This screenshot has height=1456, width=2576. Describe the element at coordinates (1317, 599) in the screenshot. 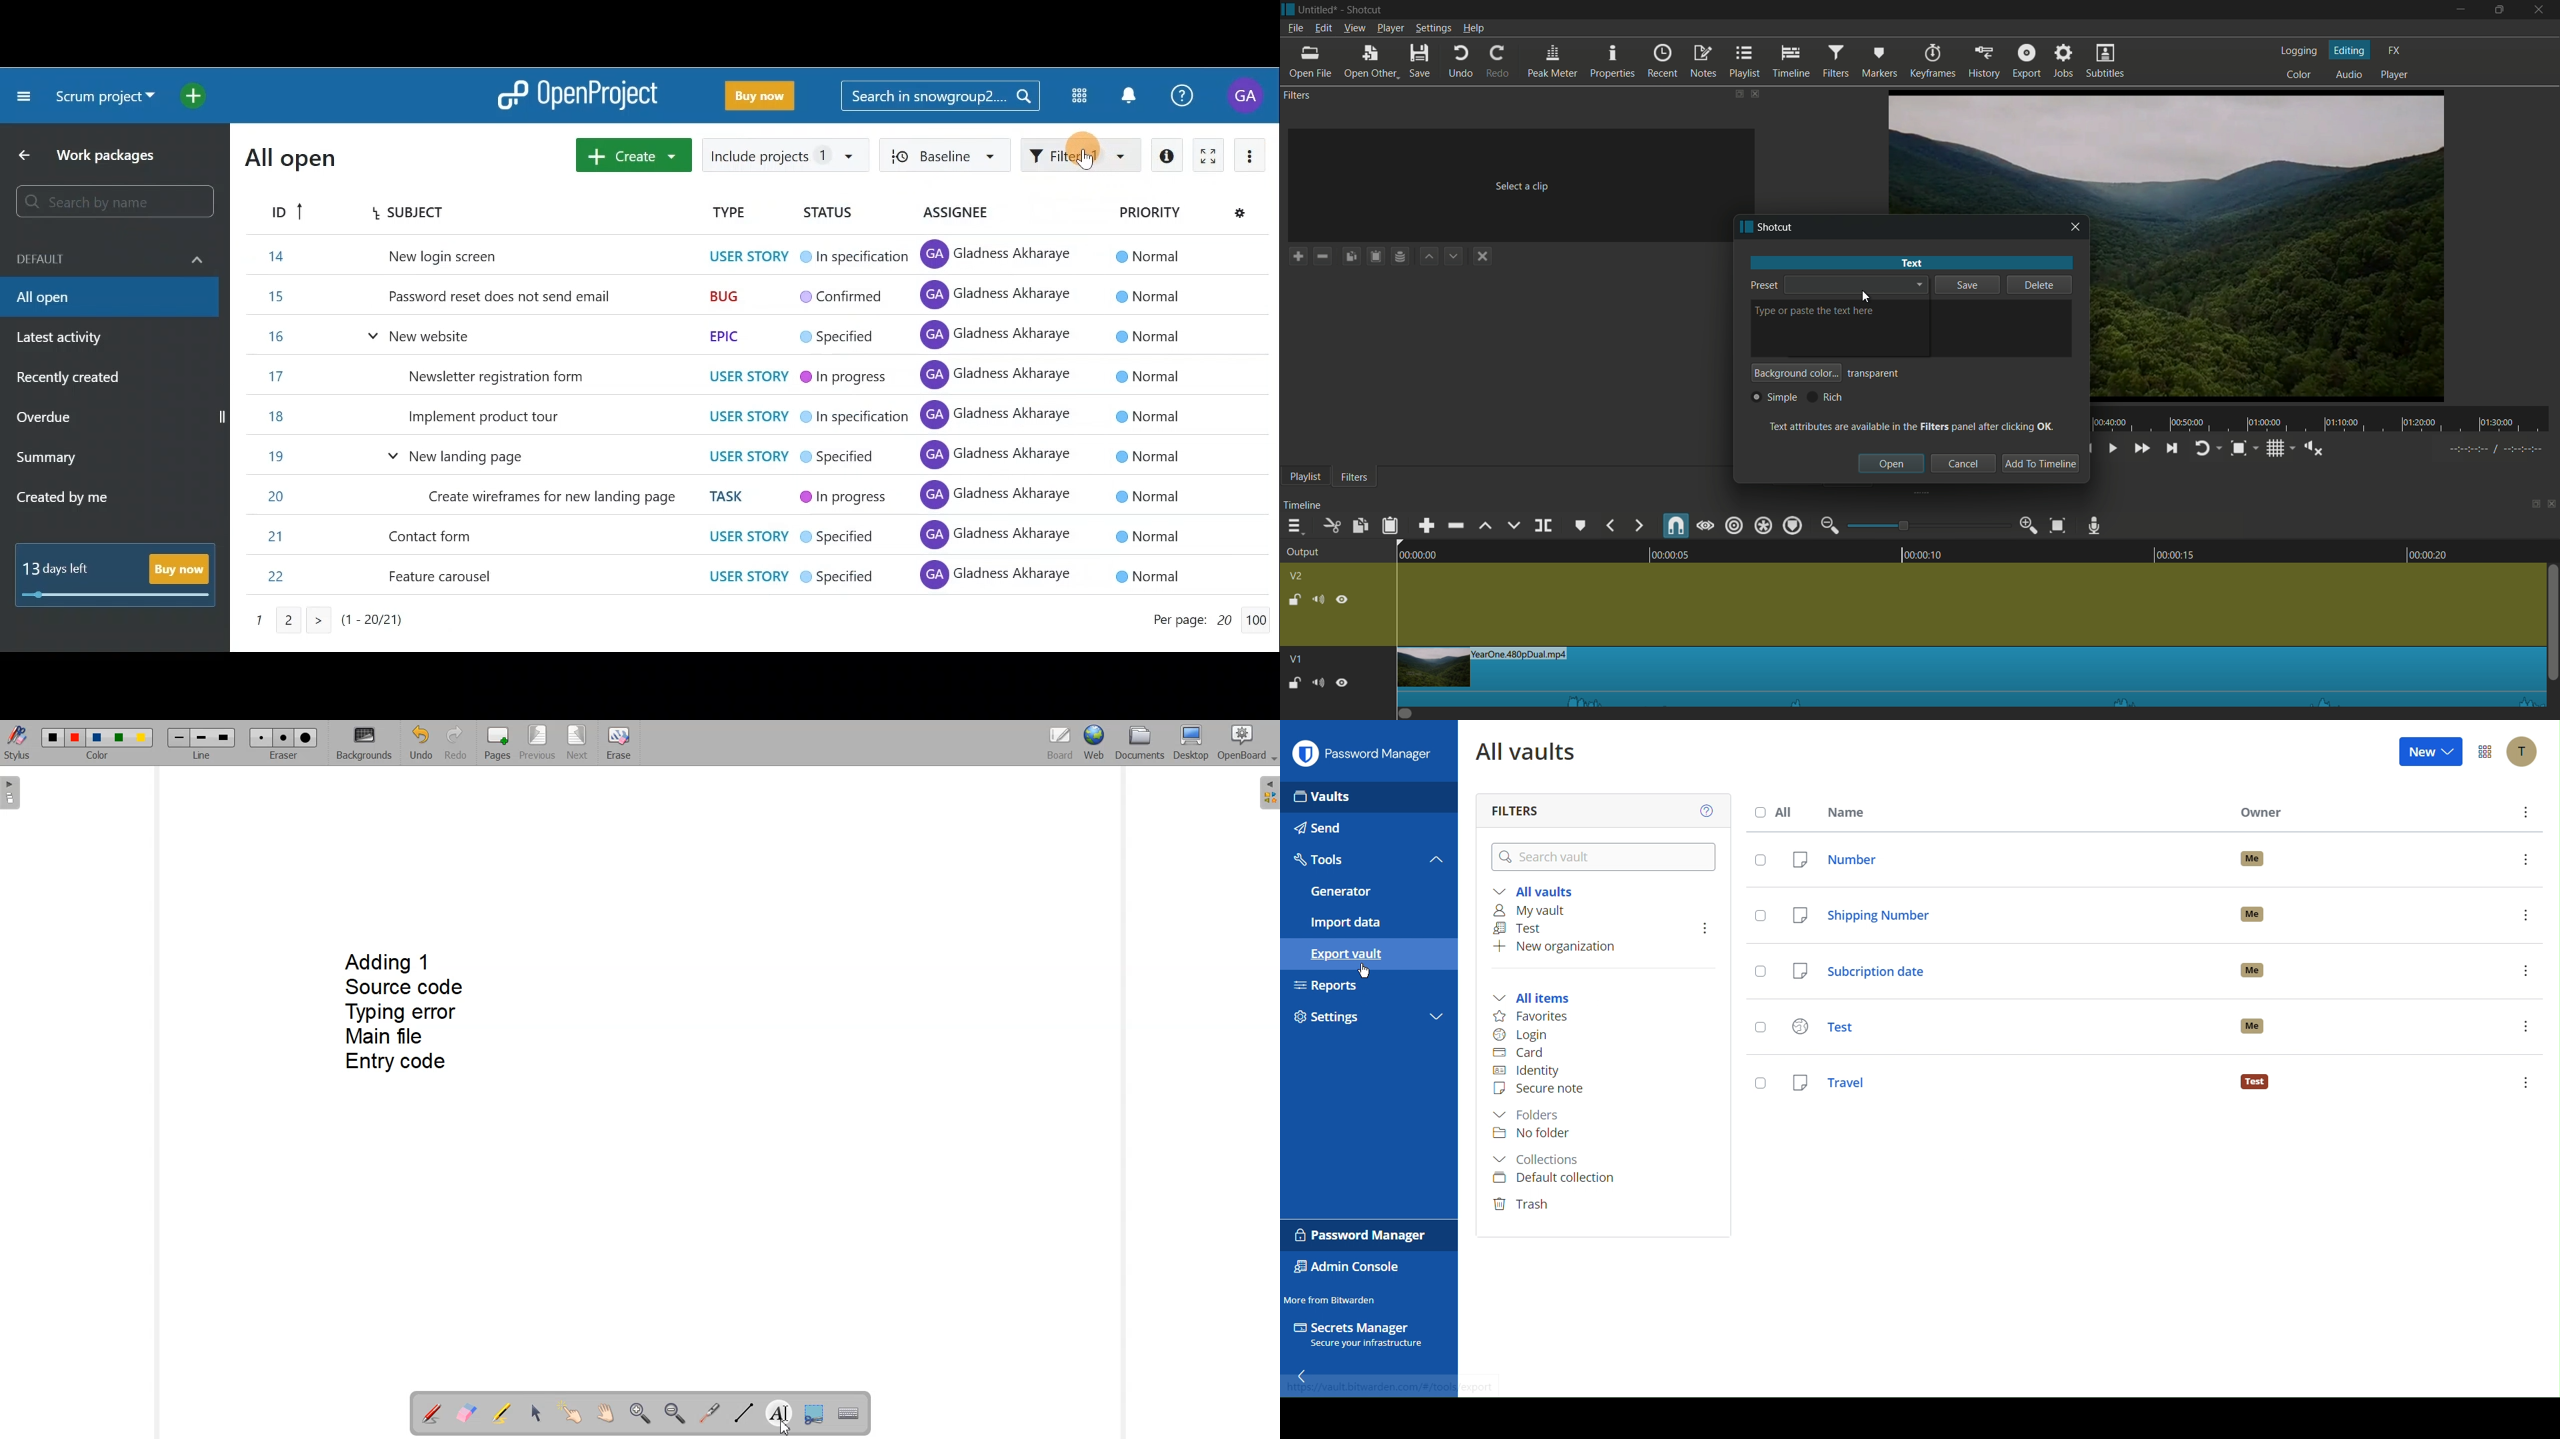

I see `mute` at that location.